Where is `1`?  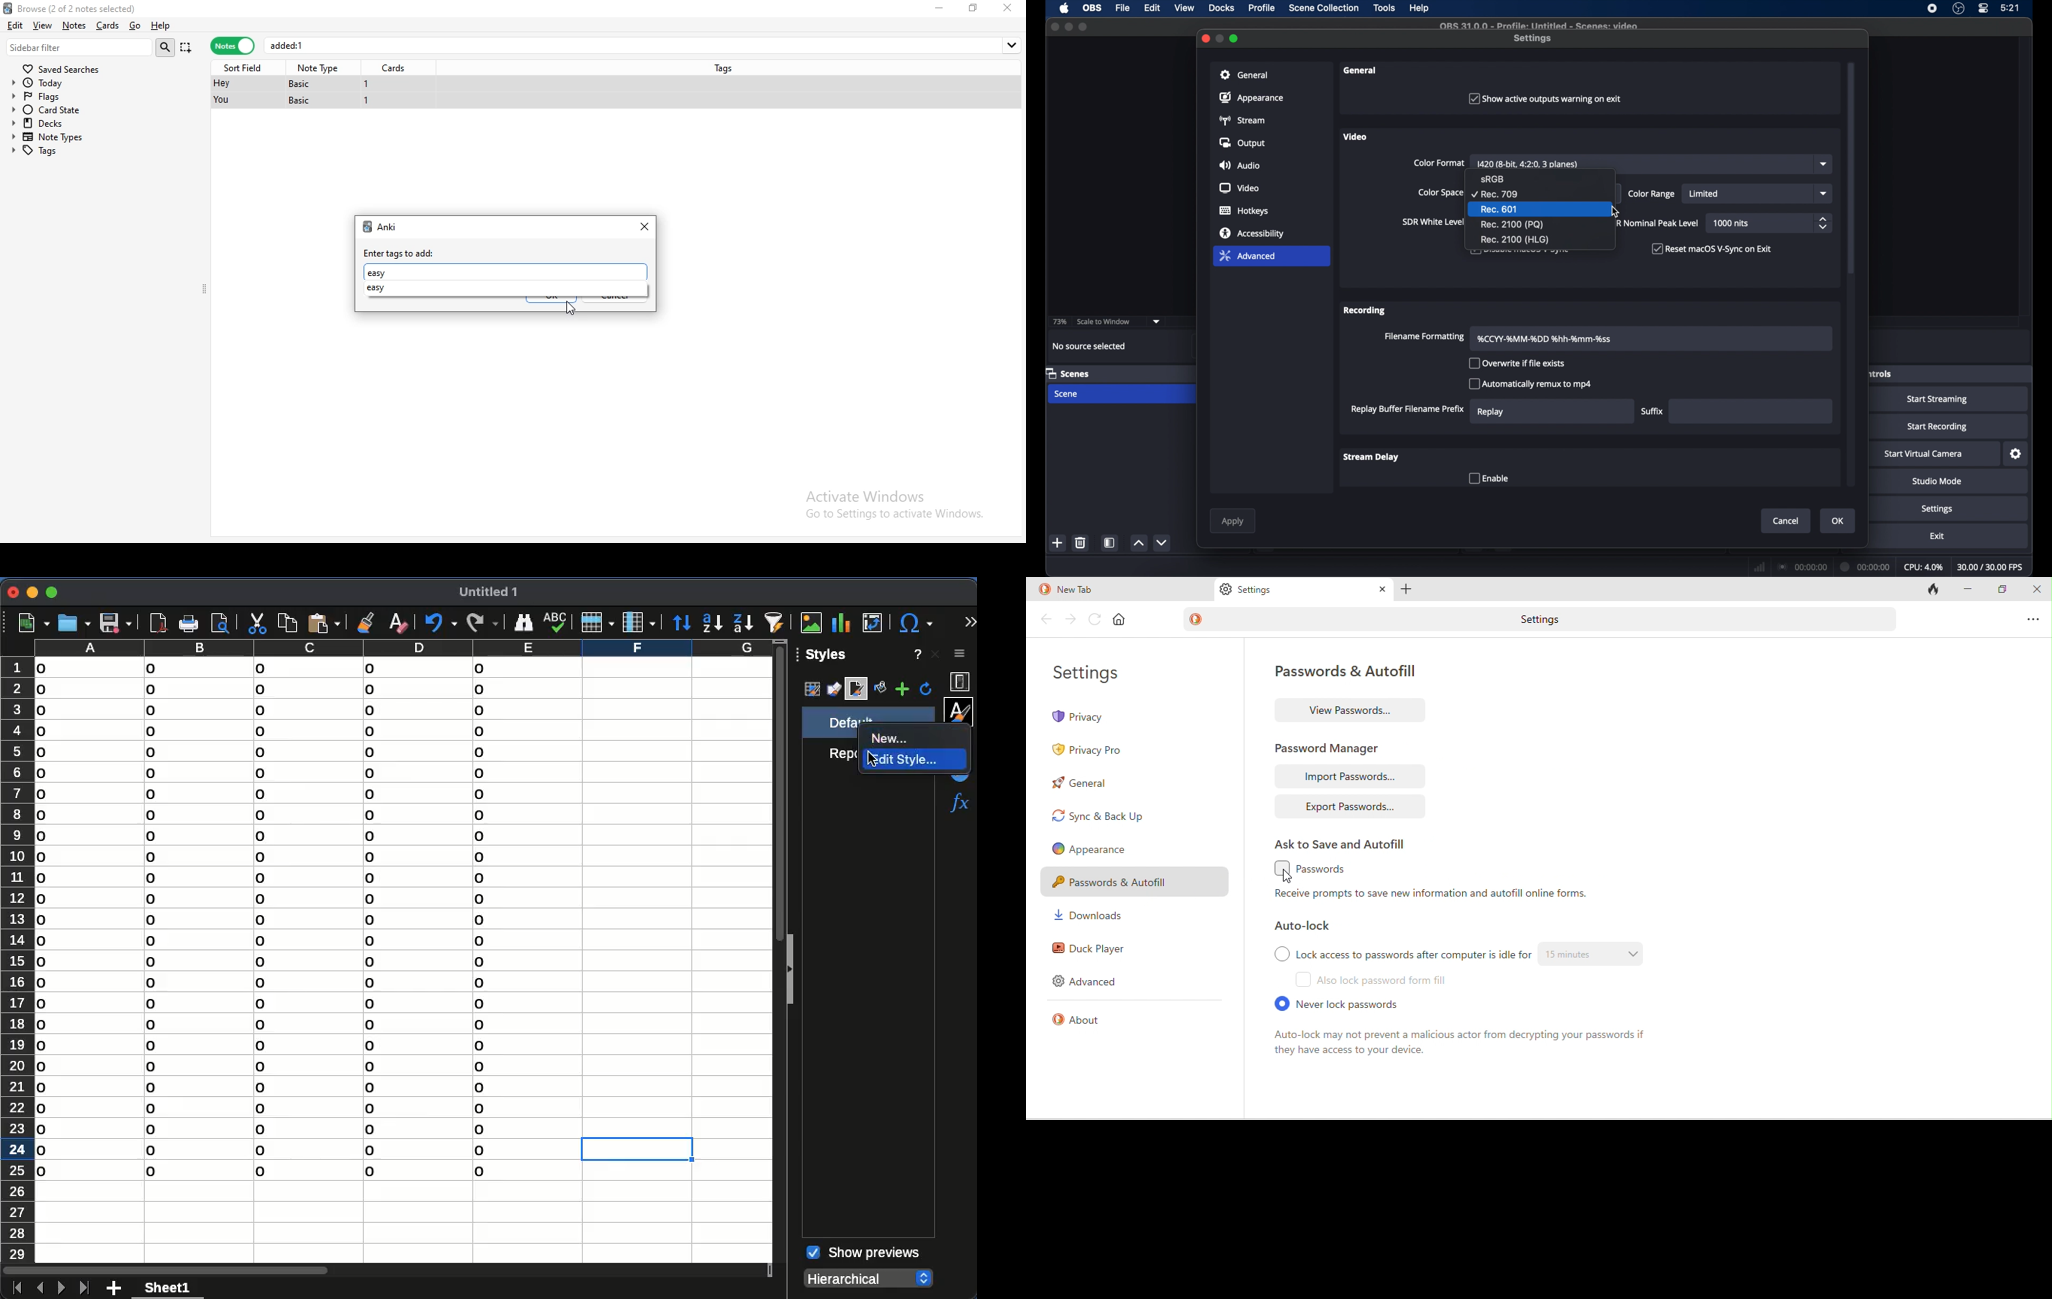 1 is located at coordinates (368, 102).